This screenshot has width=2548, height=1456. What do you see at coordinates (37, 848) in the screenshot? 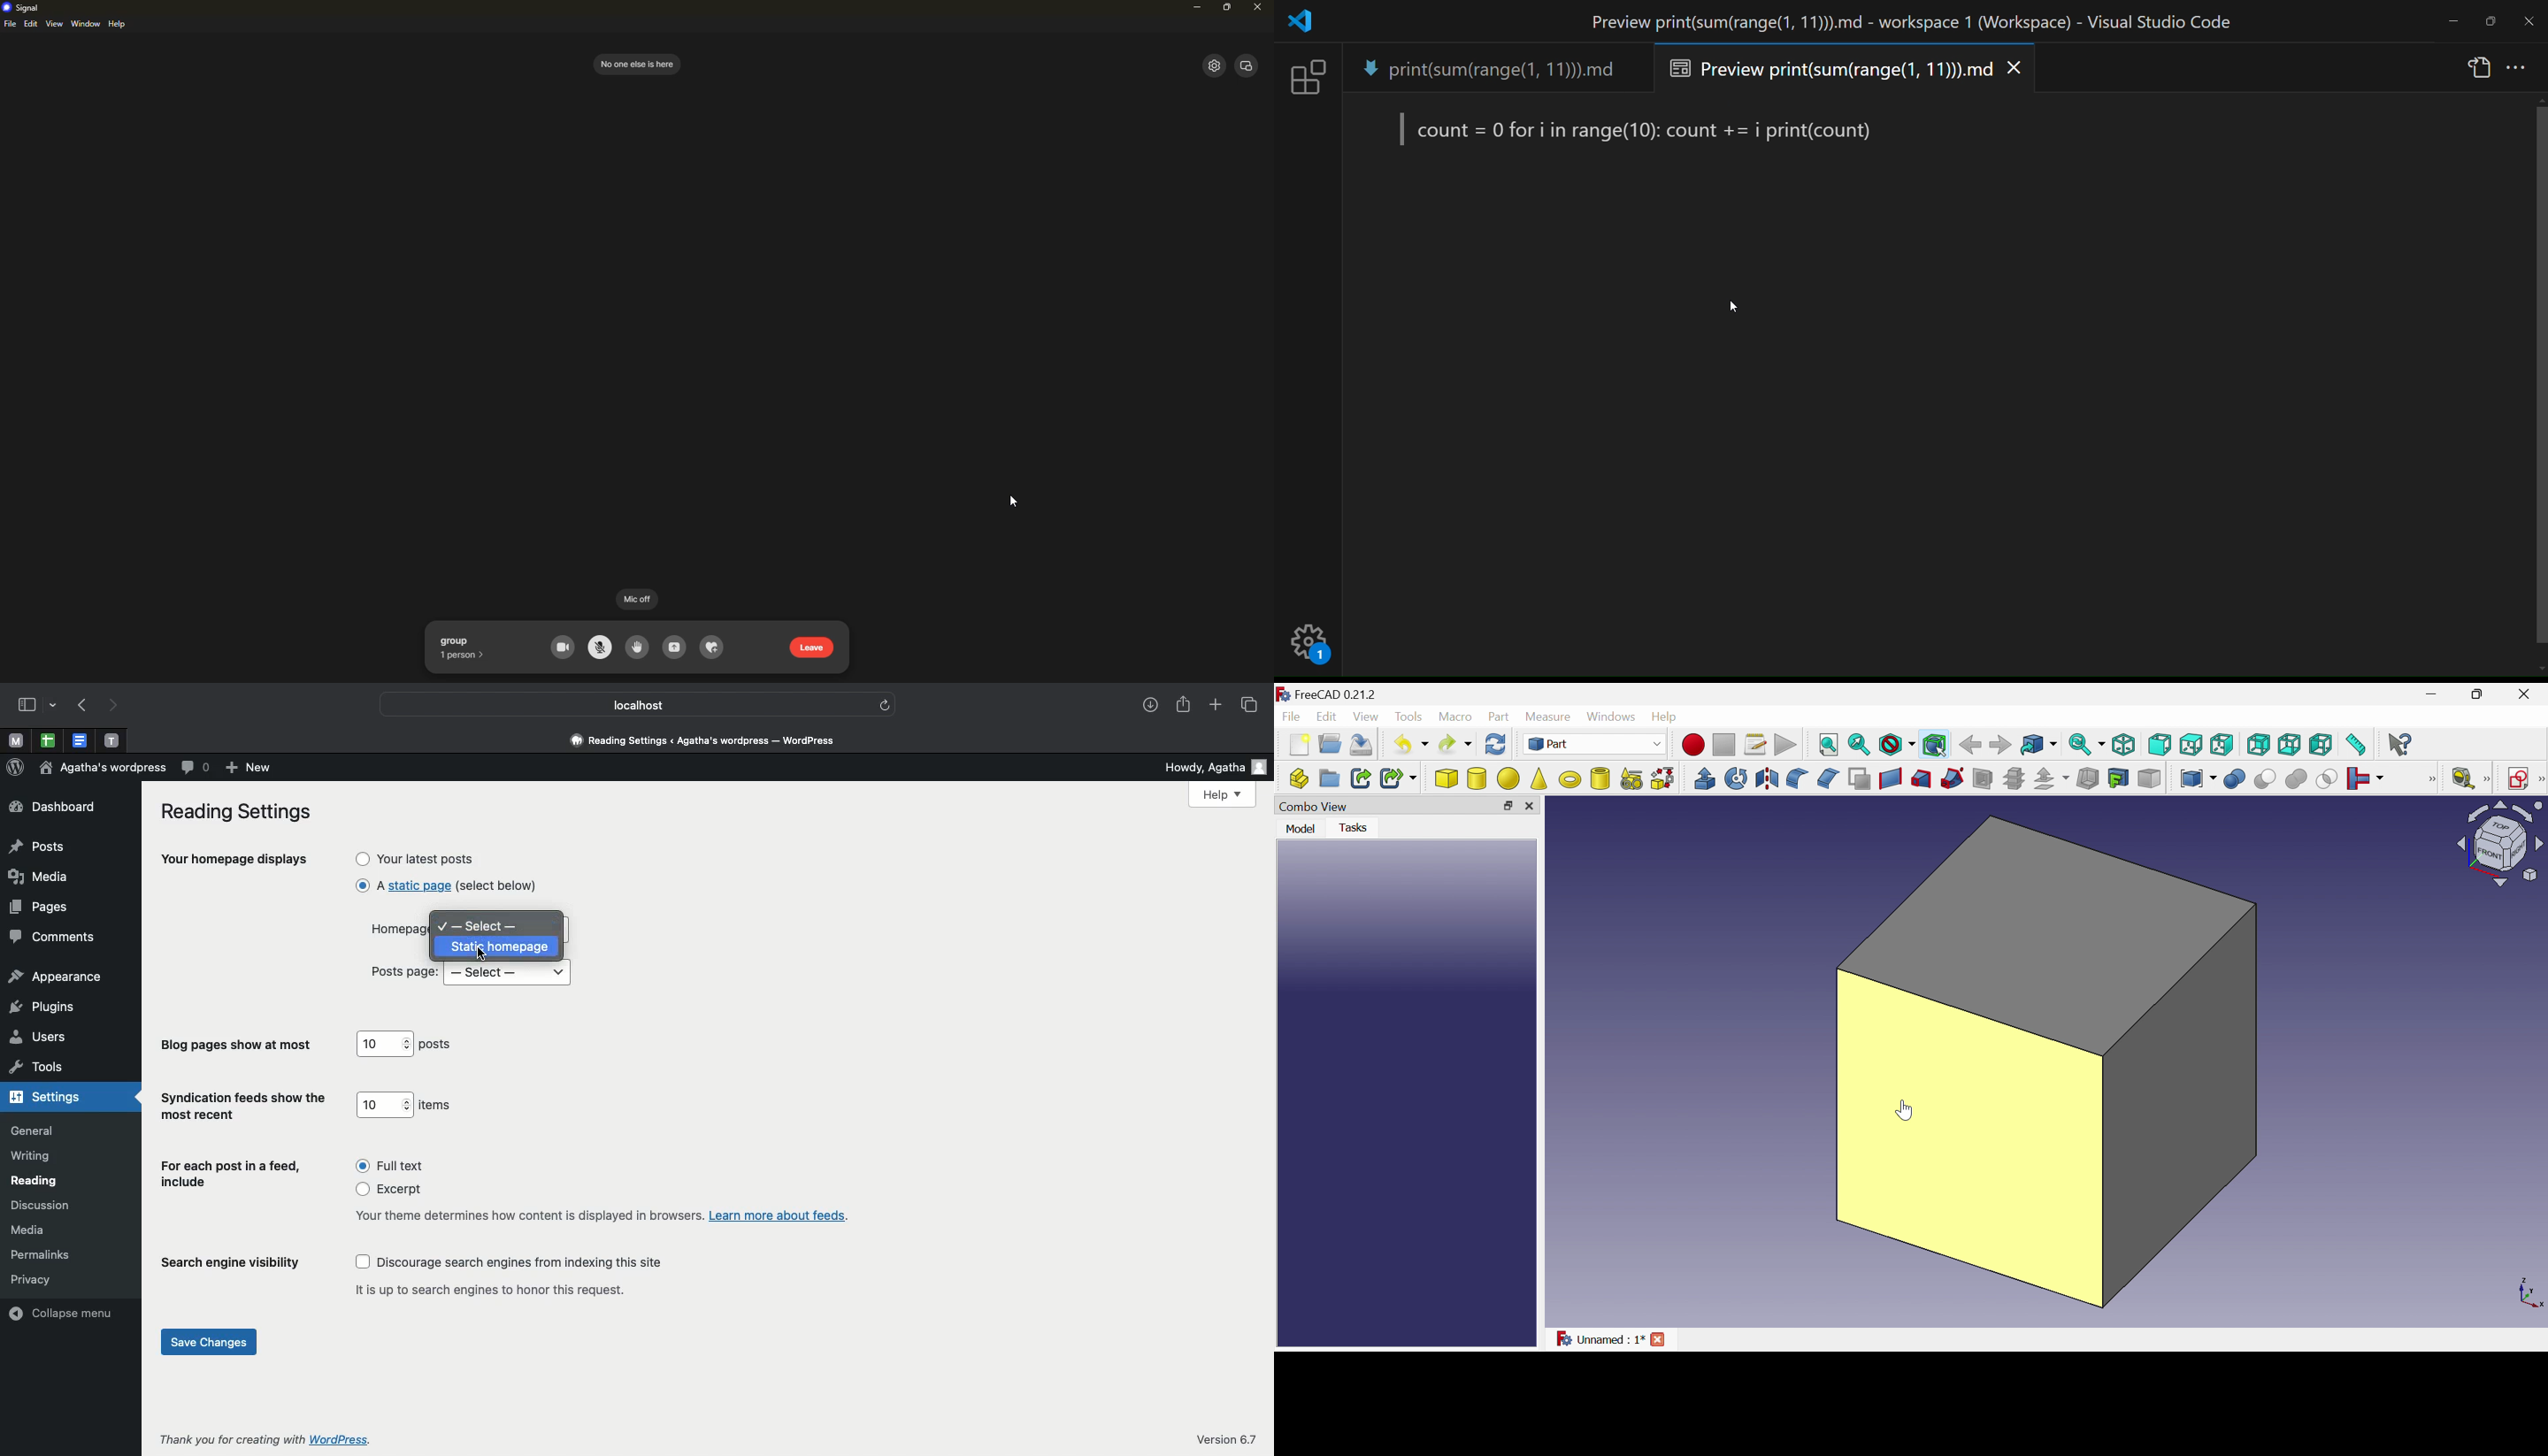
I see `posts` at bounding box center [37, 848].